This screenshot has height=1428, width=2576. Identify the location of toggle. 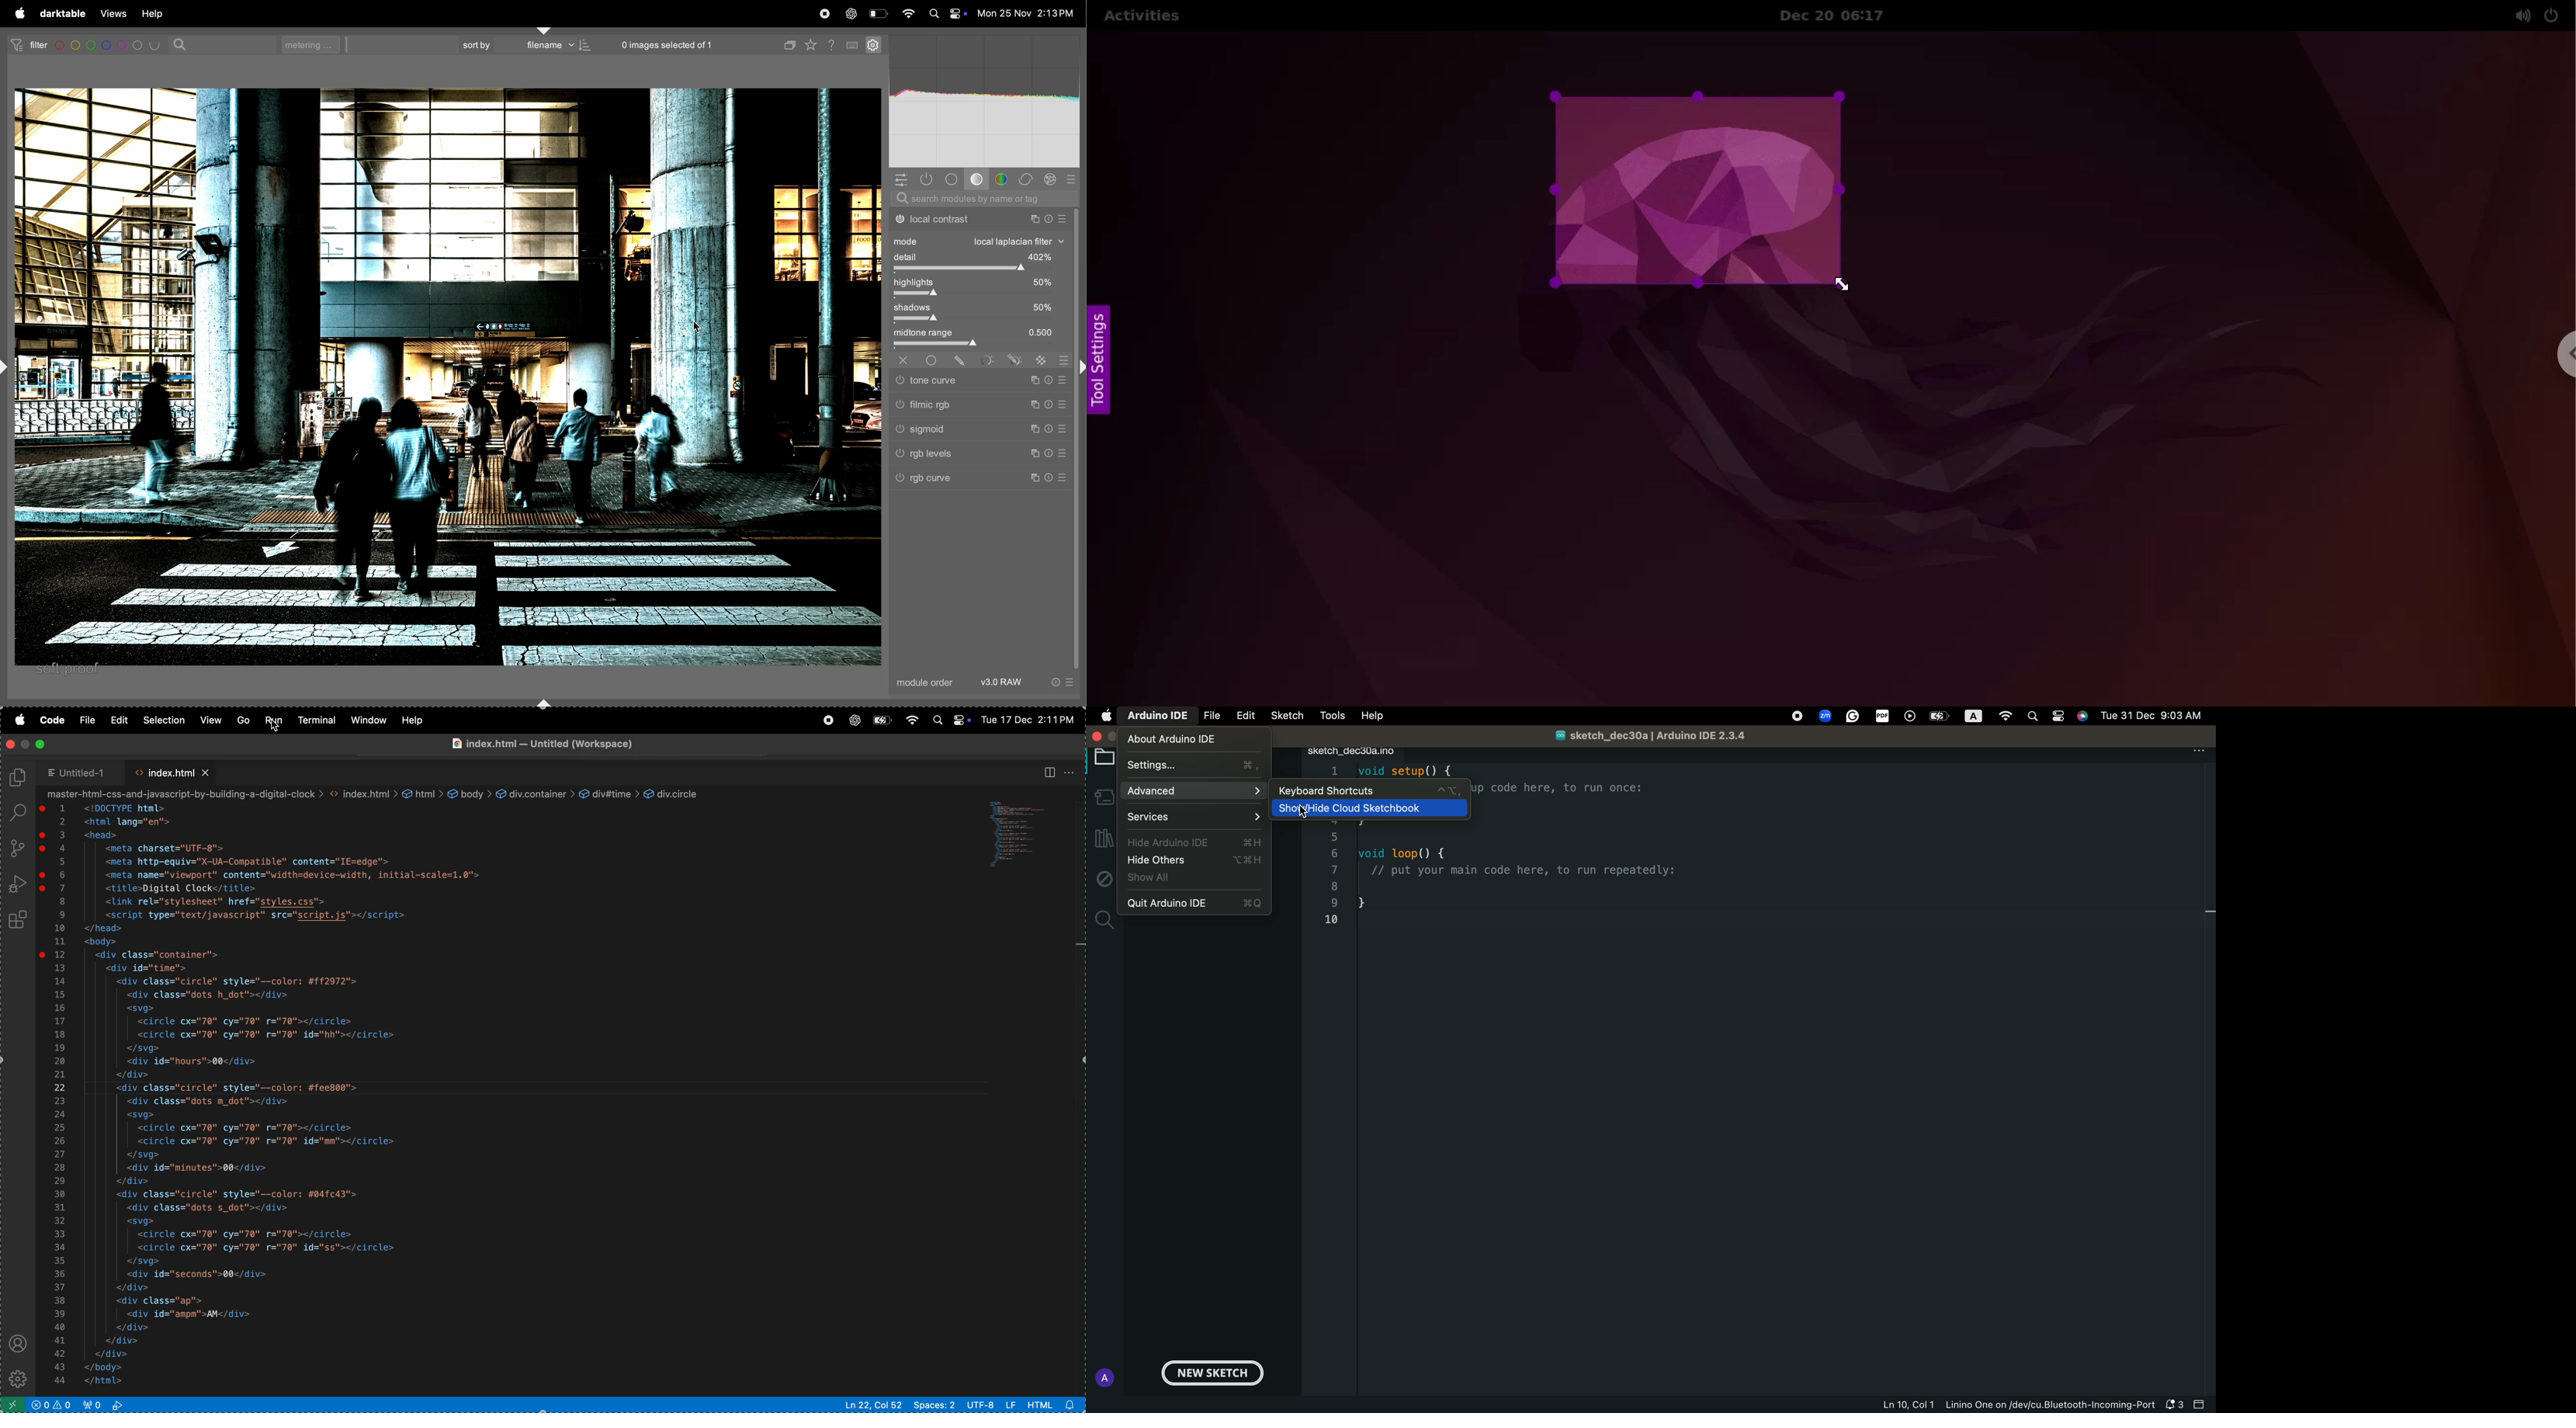
(980, 295).